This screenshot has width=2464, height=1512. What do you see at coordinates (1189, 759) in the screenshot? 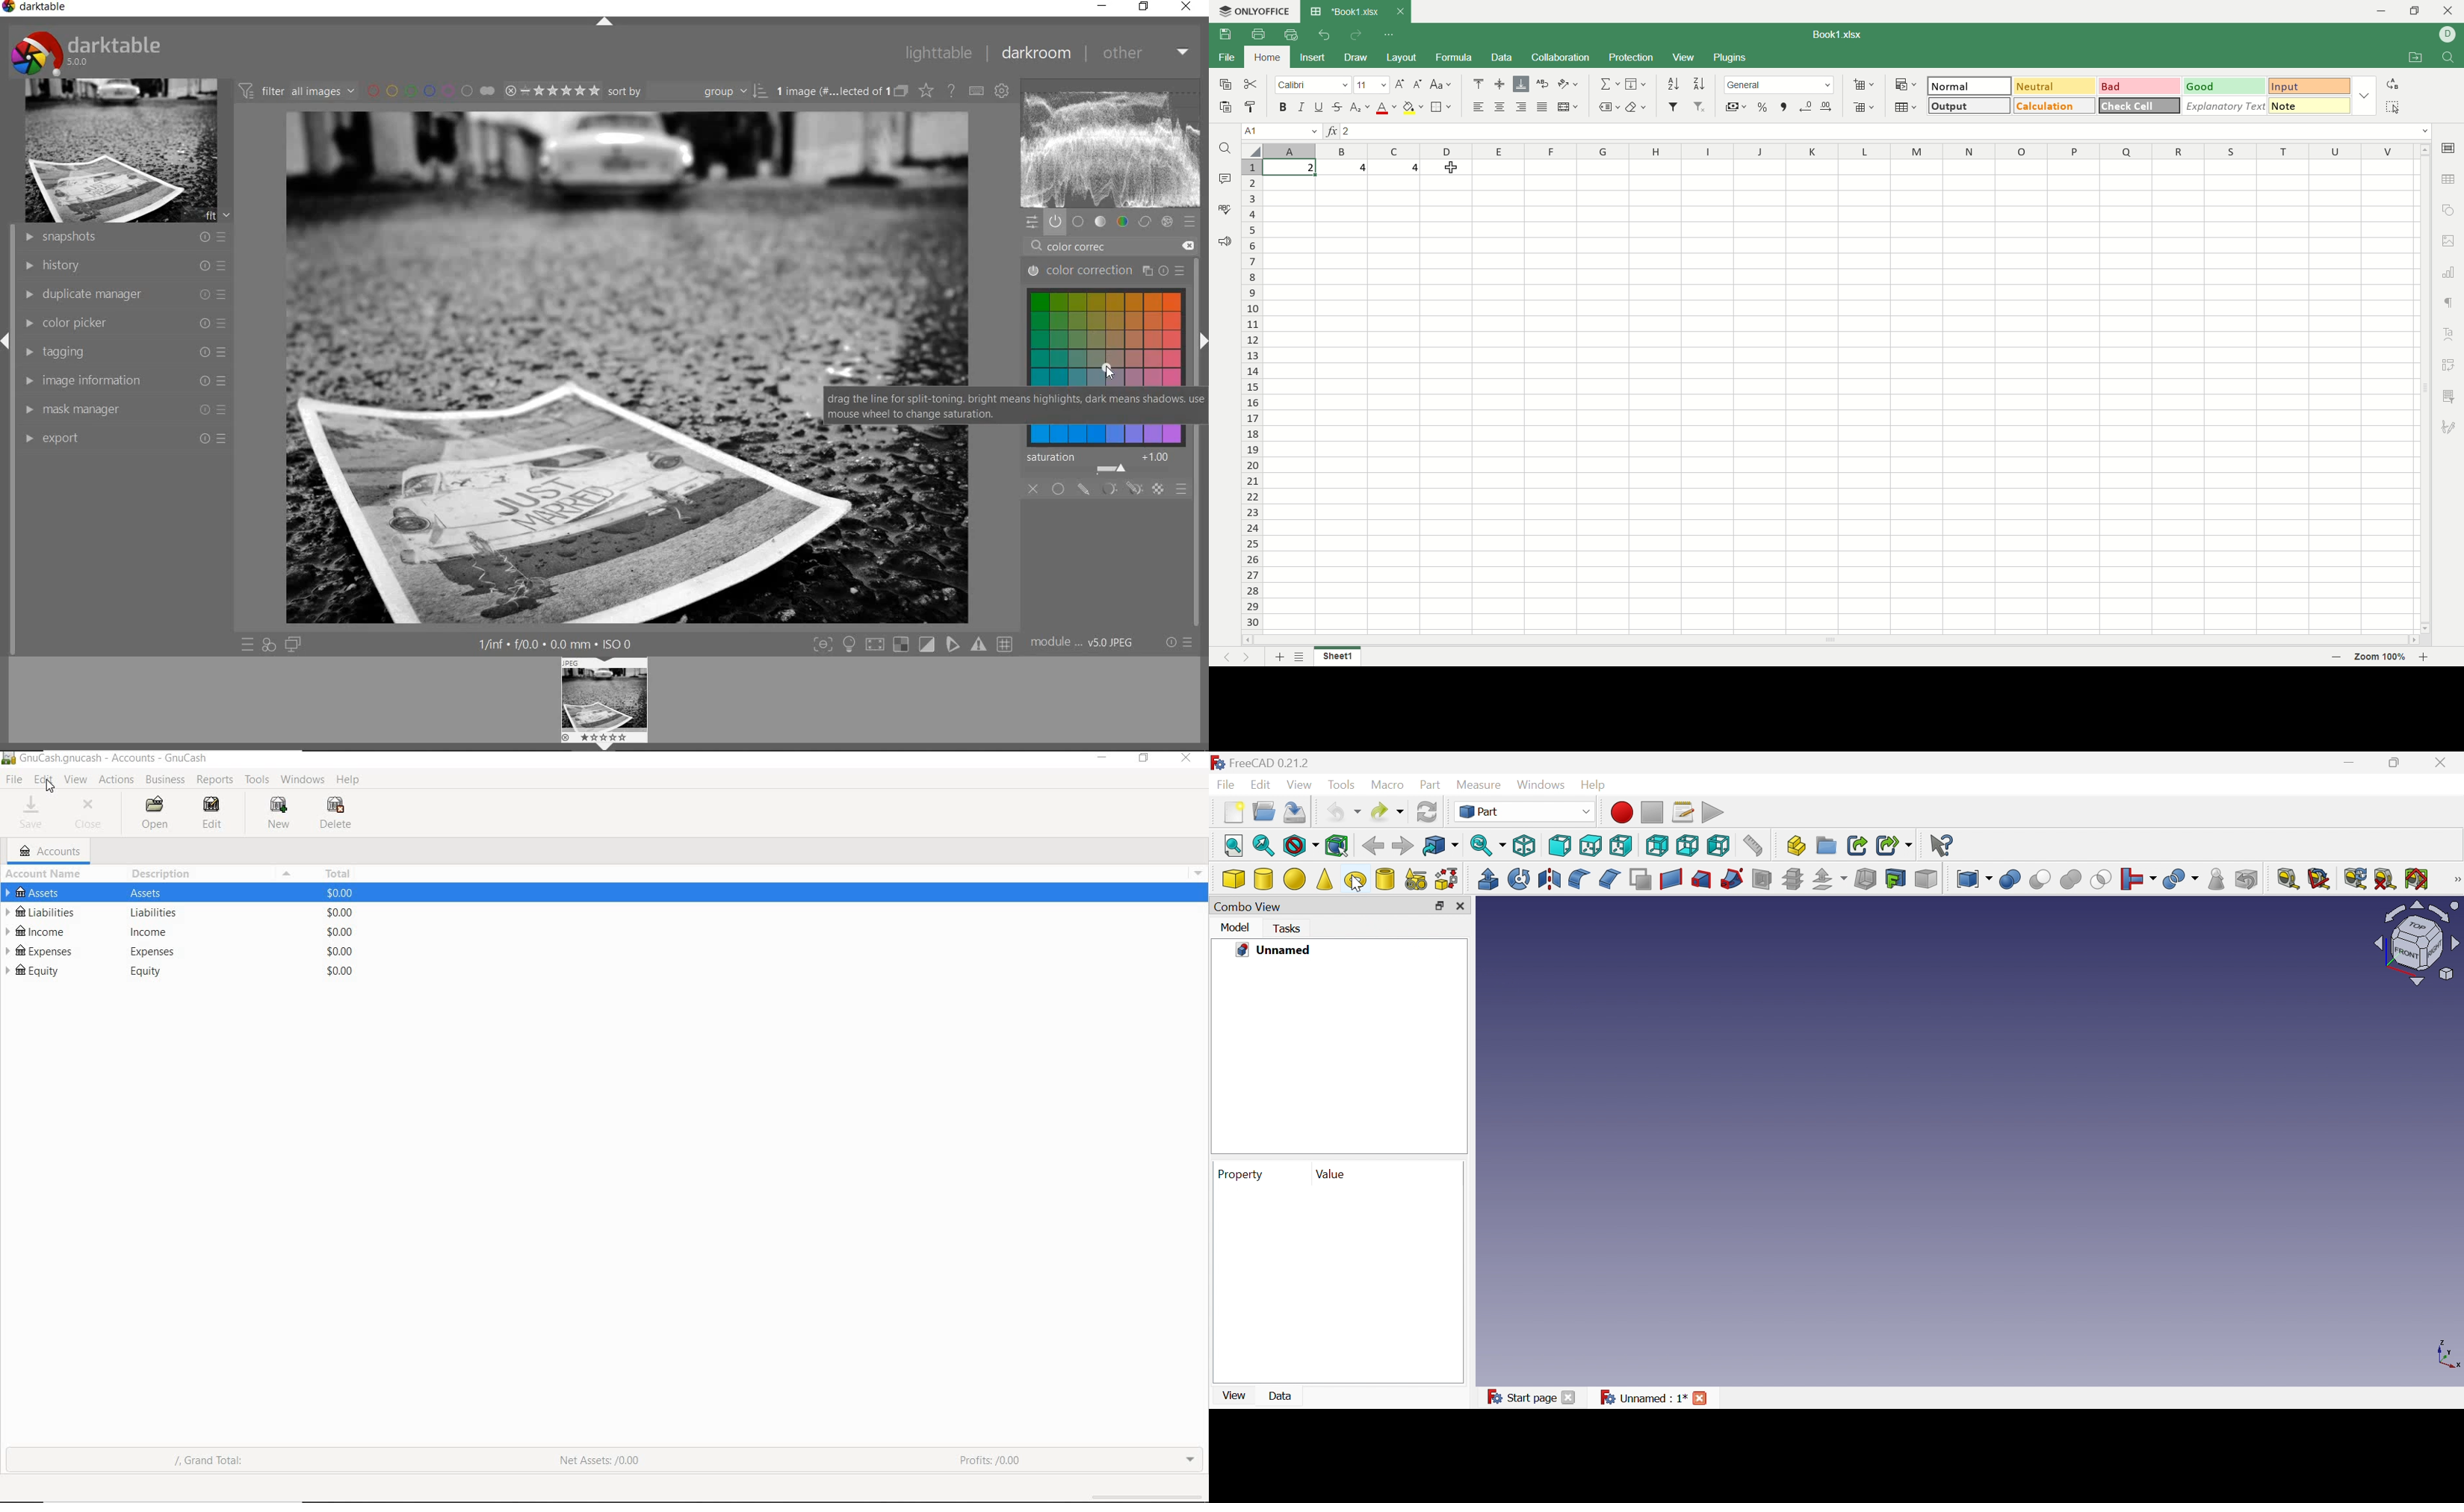
I see `close` at bounding box center [1189, 759].